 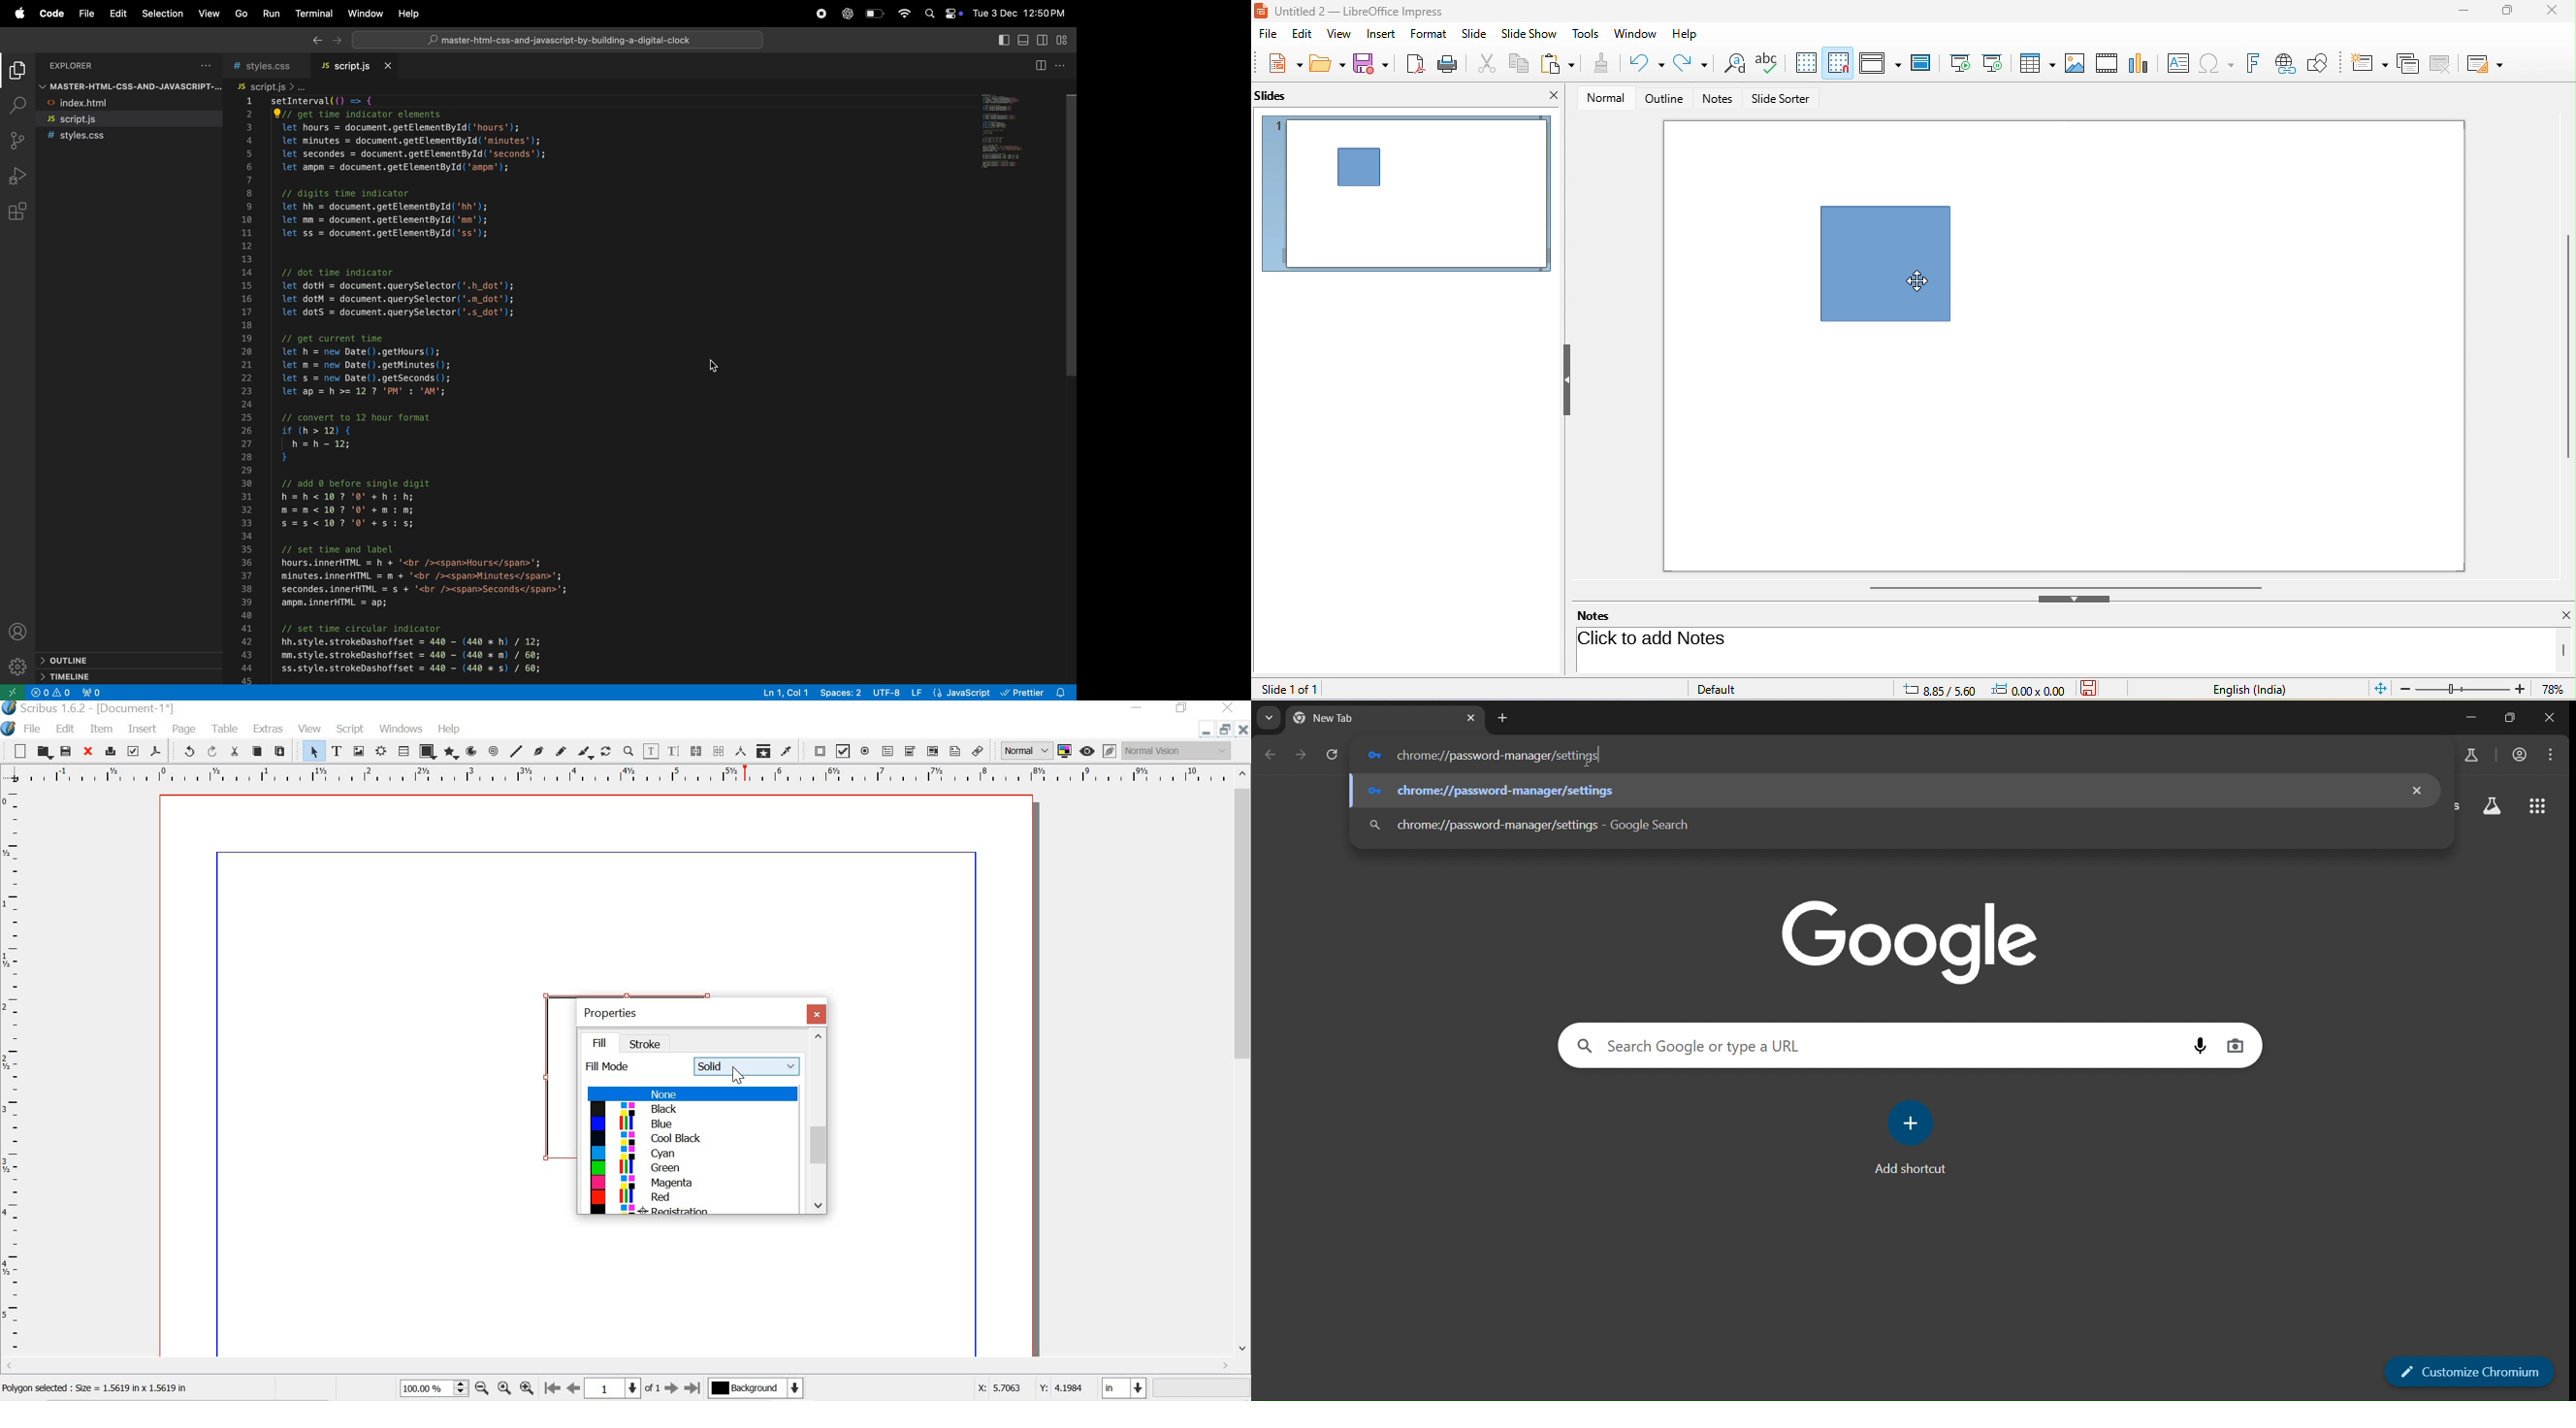 I want to click on go to first page, so click(x=554, y=1390).